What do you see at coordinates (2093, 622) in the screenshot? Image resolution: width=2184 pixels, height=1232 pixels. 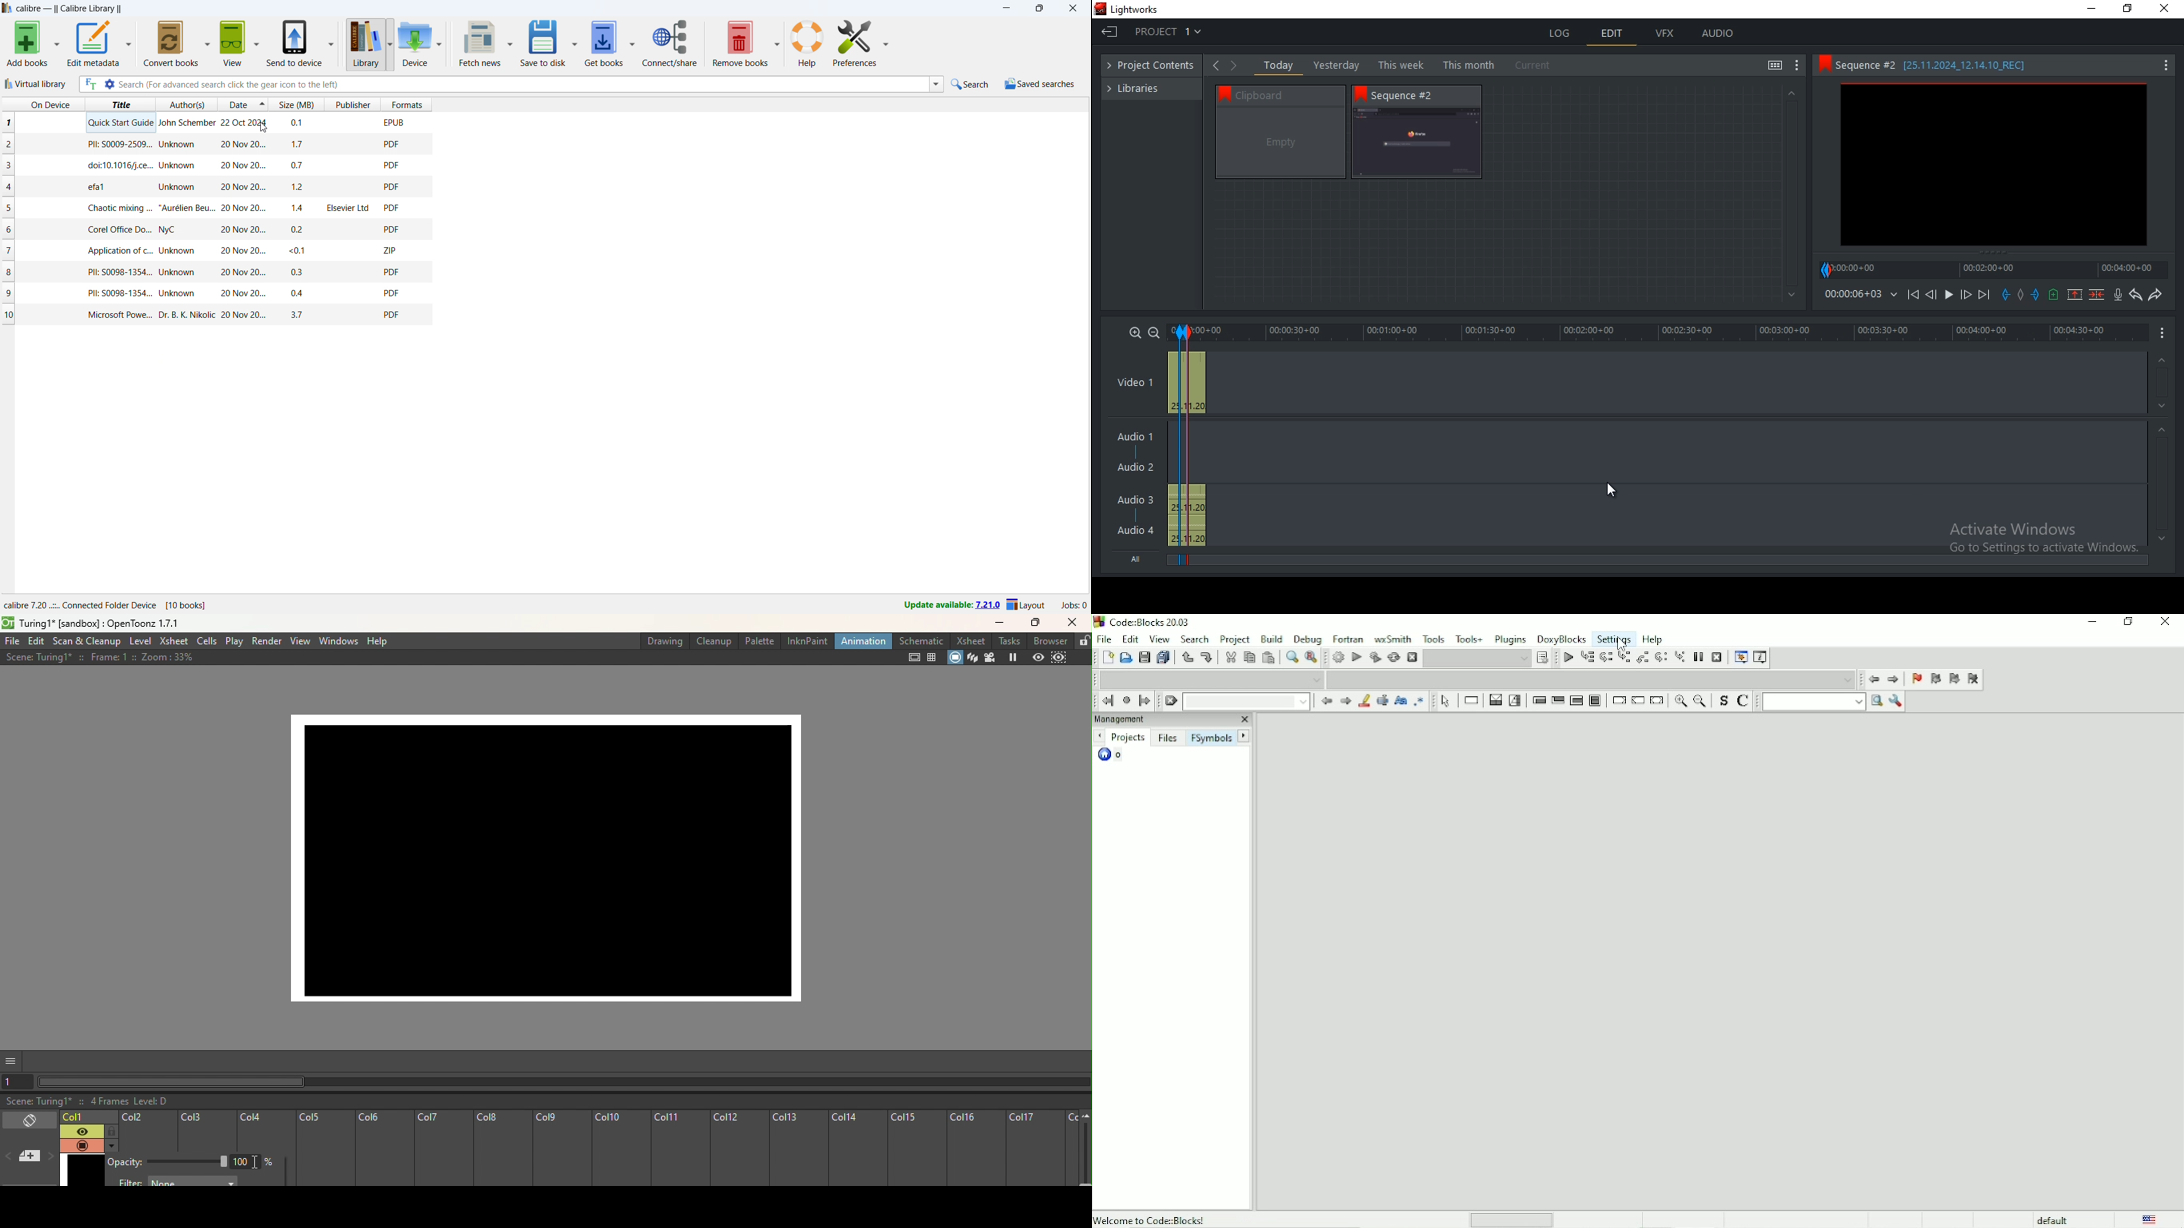 I see `Minimize` at bounding box center [2093, 622].